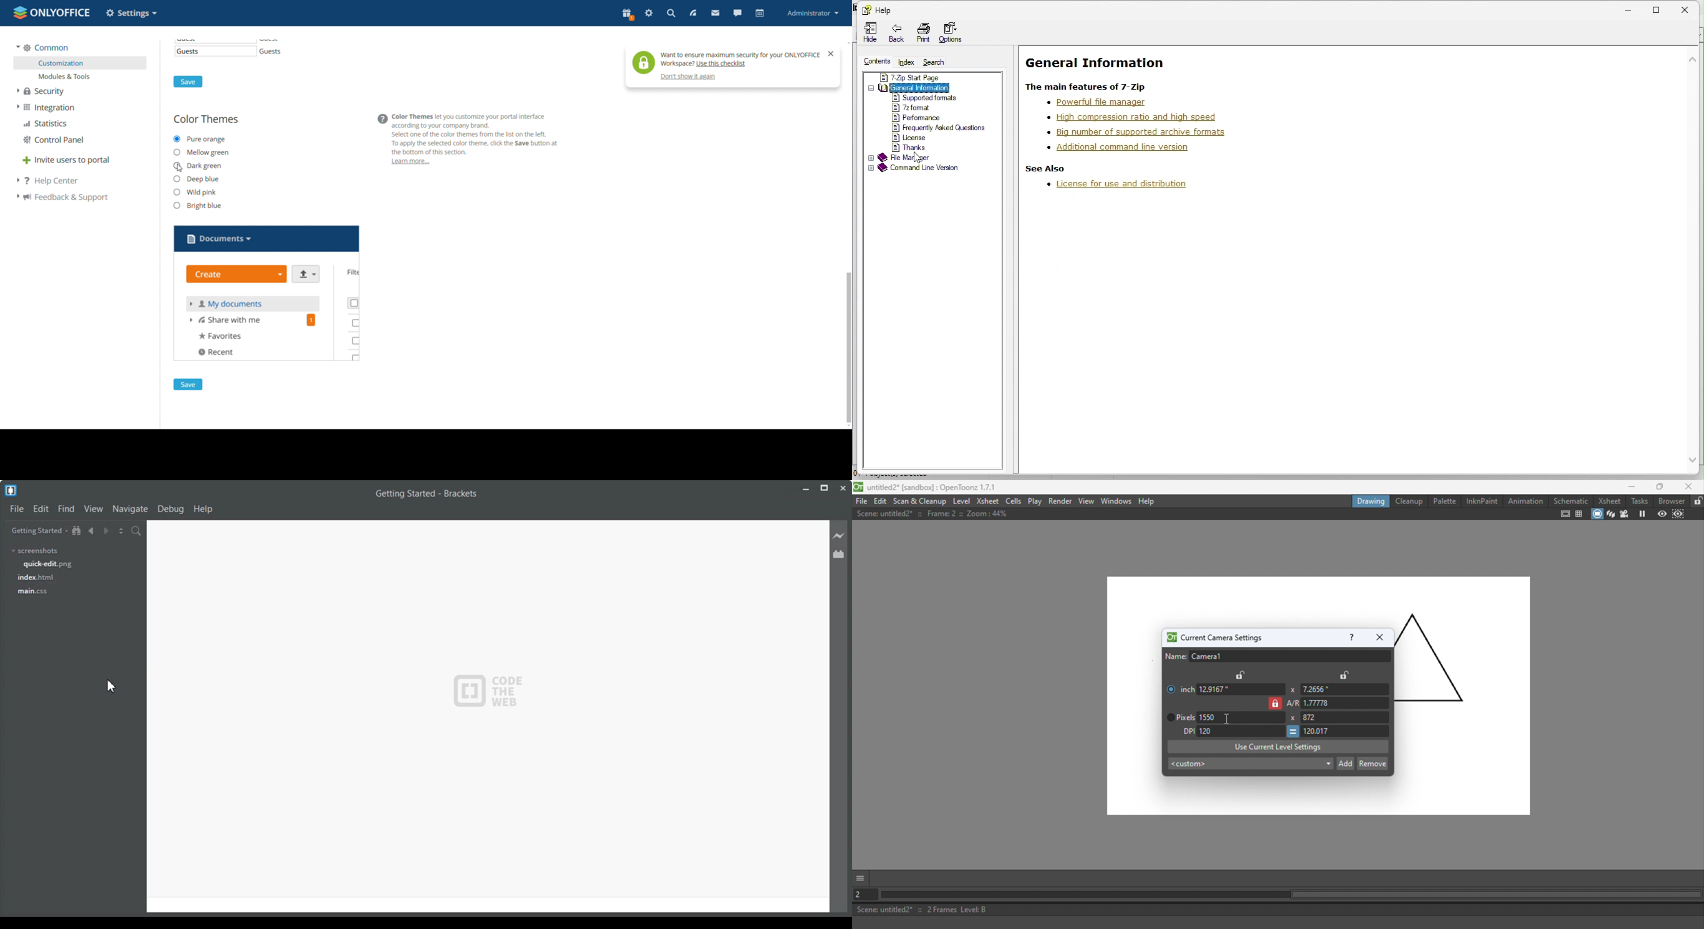 The height and width of the screenshot is (952, 1708). I want to click on General information The main features of 7-Zip, so click(1102, 73).